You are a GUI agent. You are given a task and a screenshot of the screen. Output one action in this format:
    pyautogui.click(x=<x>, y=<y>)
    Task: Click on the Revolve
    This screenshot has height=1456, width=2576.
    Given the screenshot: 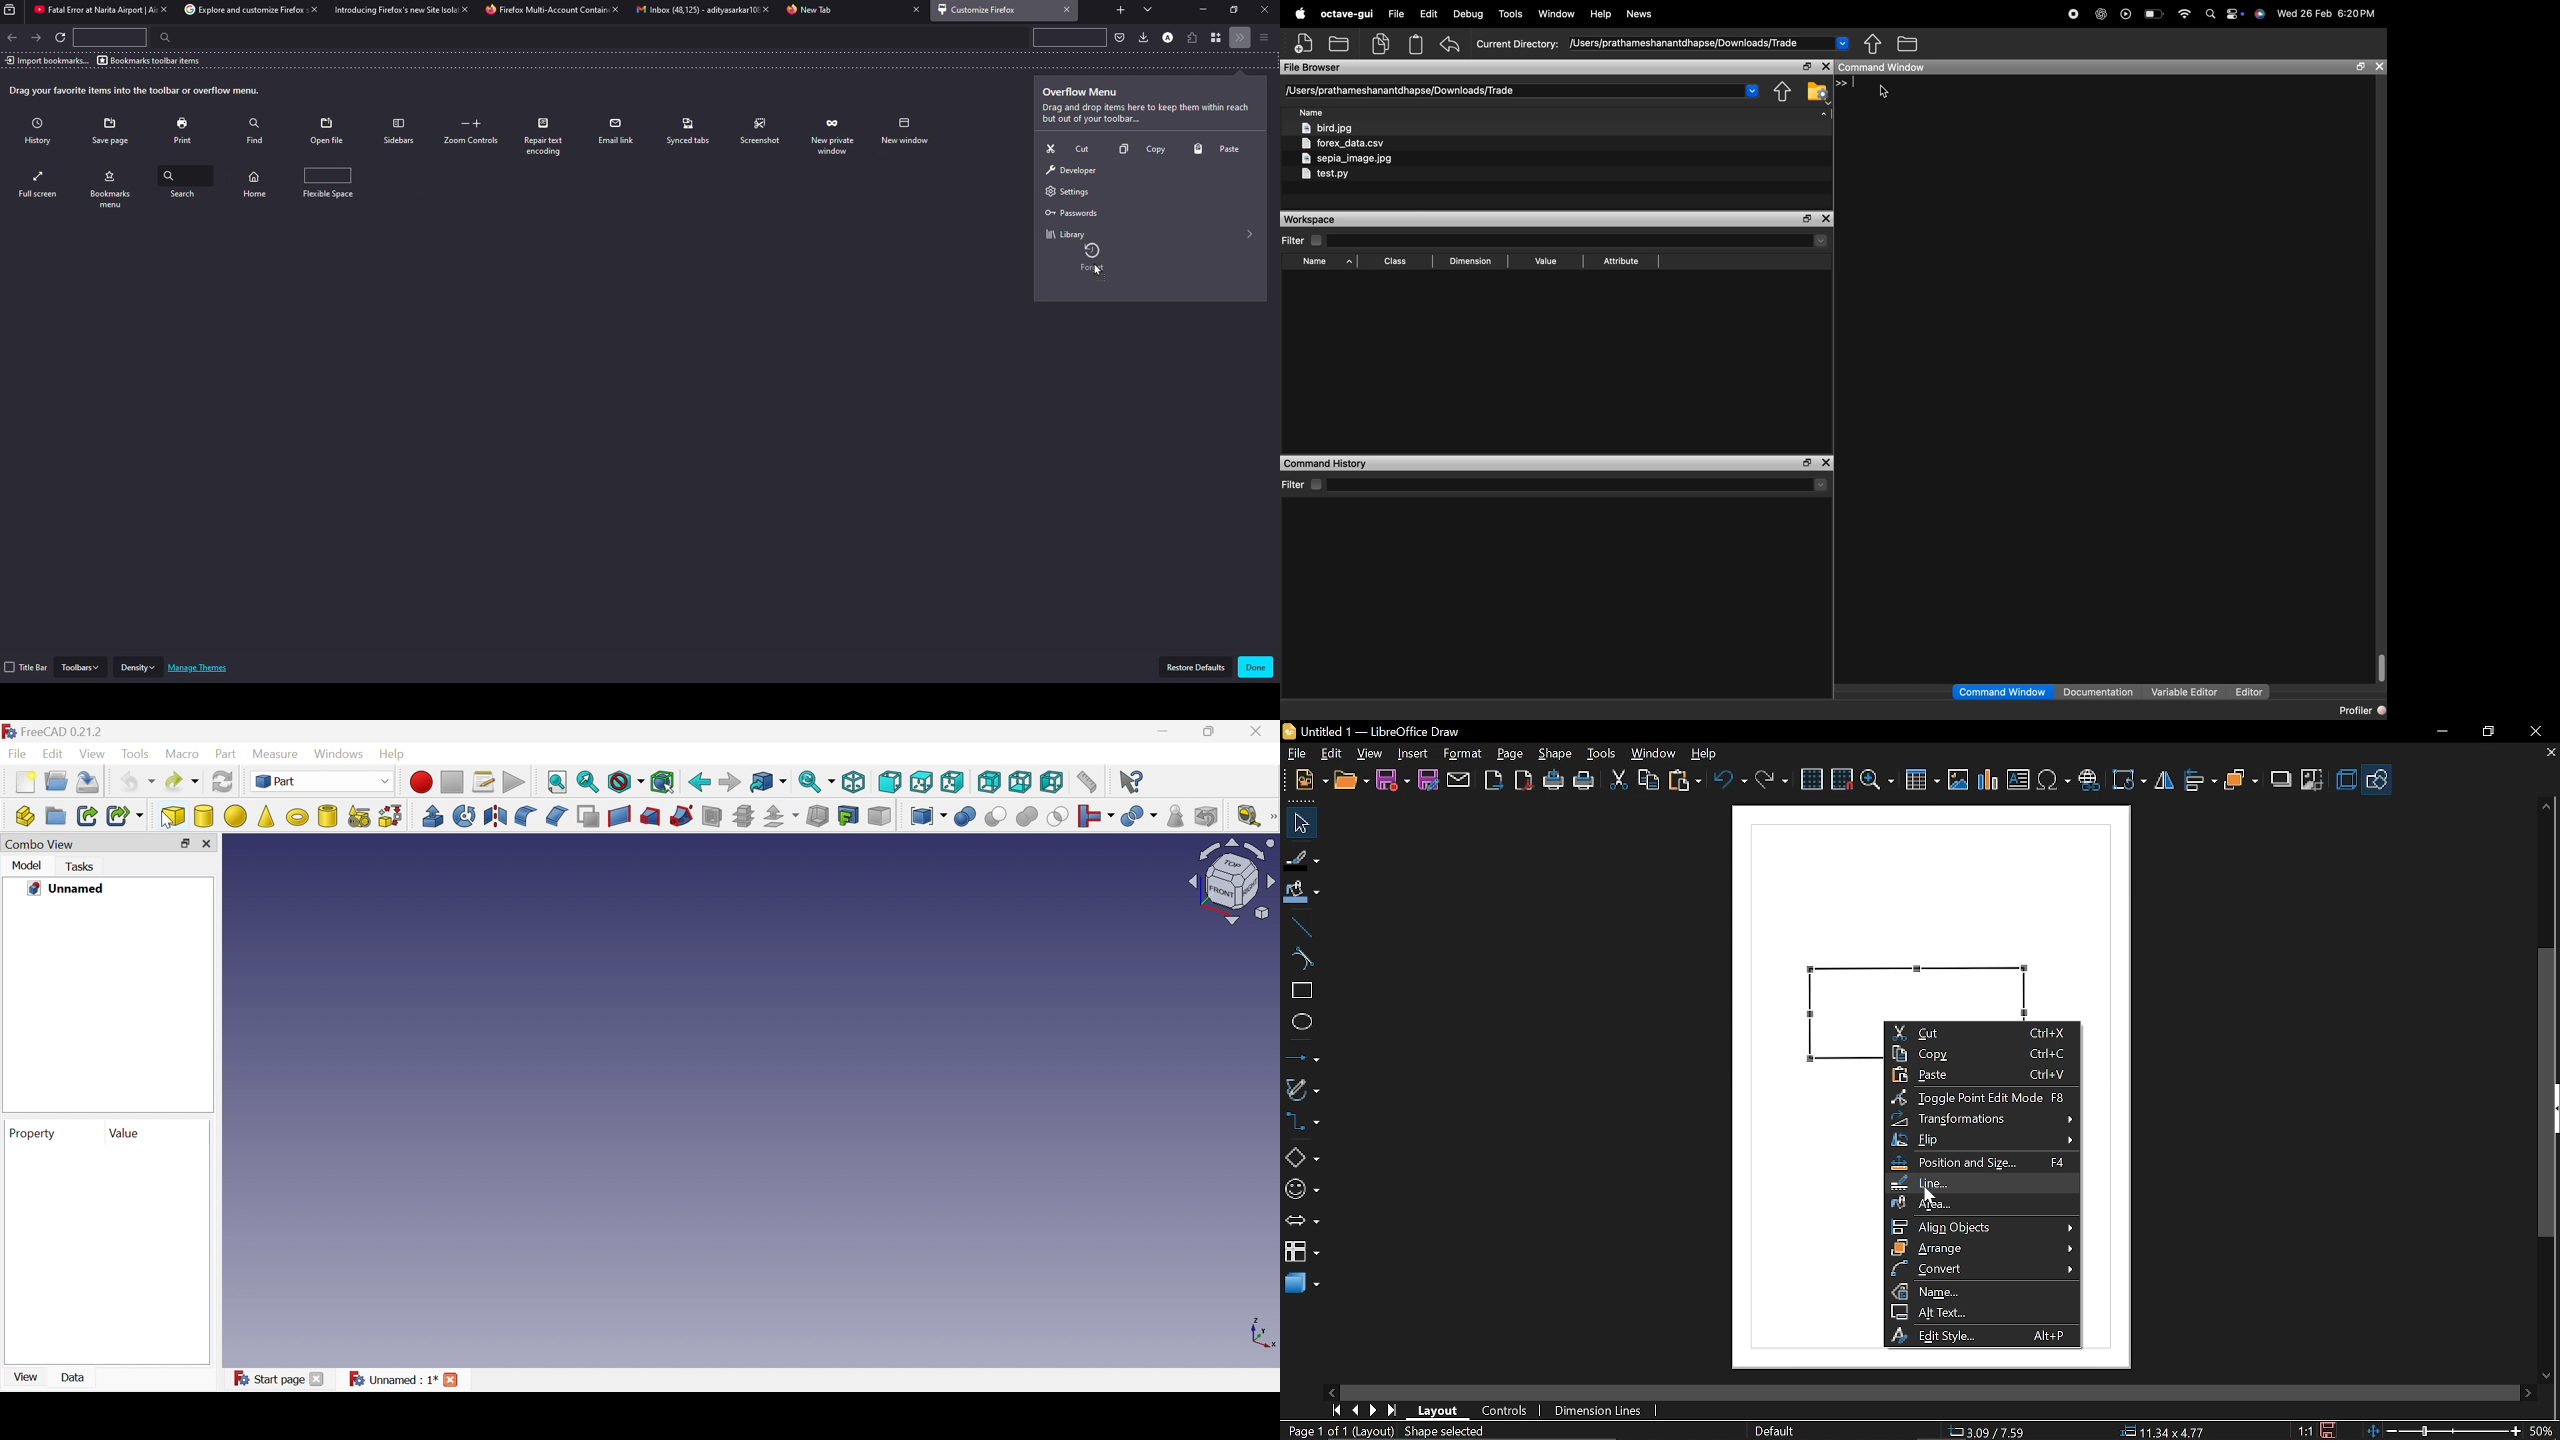 What is the action you would take?
    pyautogui.click(x=464, y=815)
    